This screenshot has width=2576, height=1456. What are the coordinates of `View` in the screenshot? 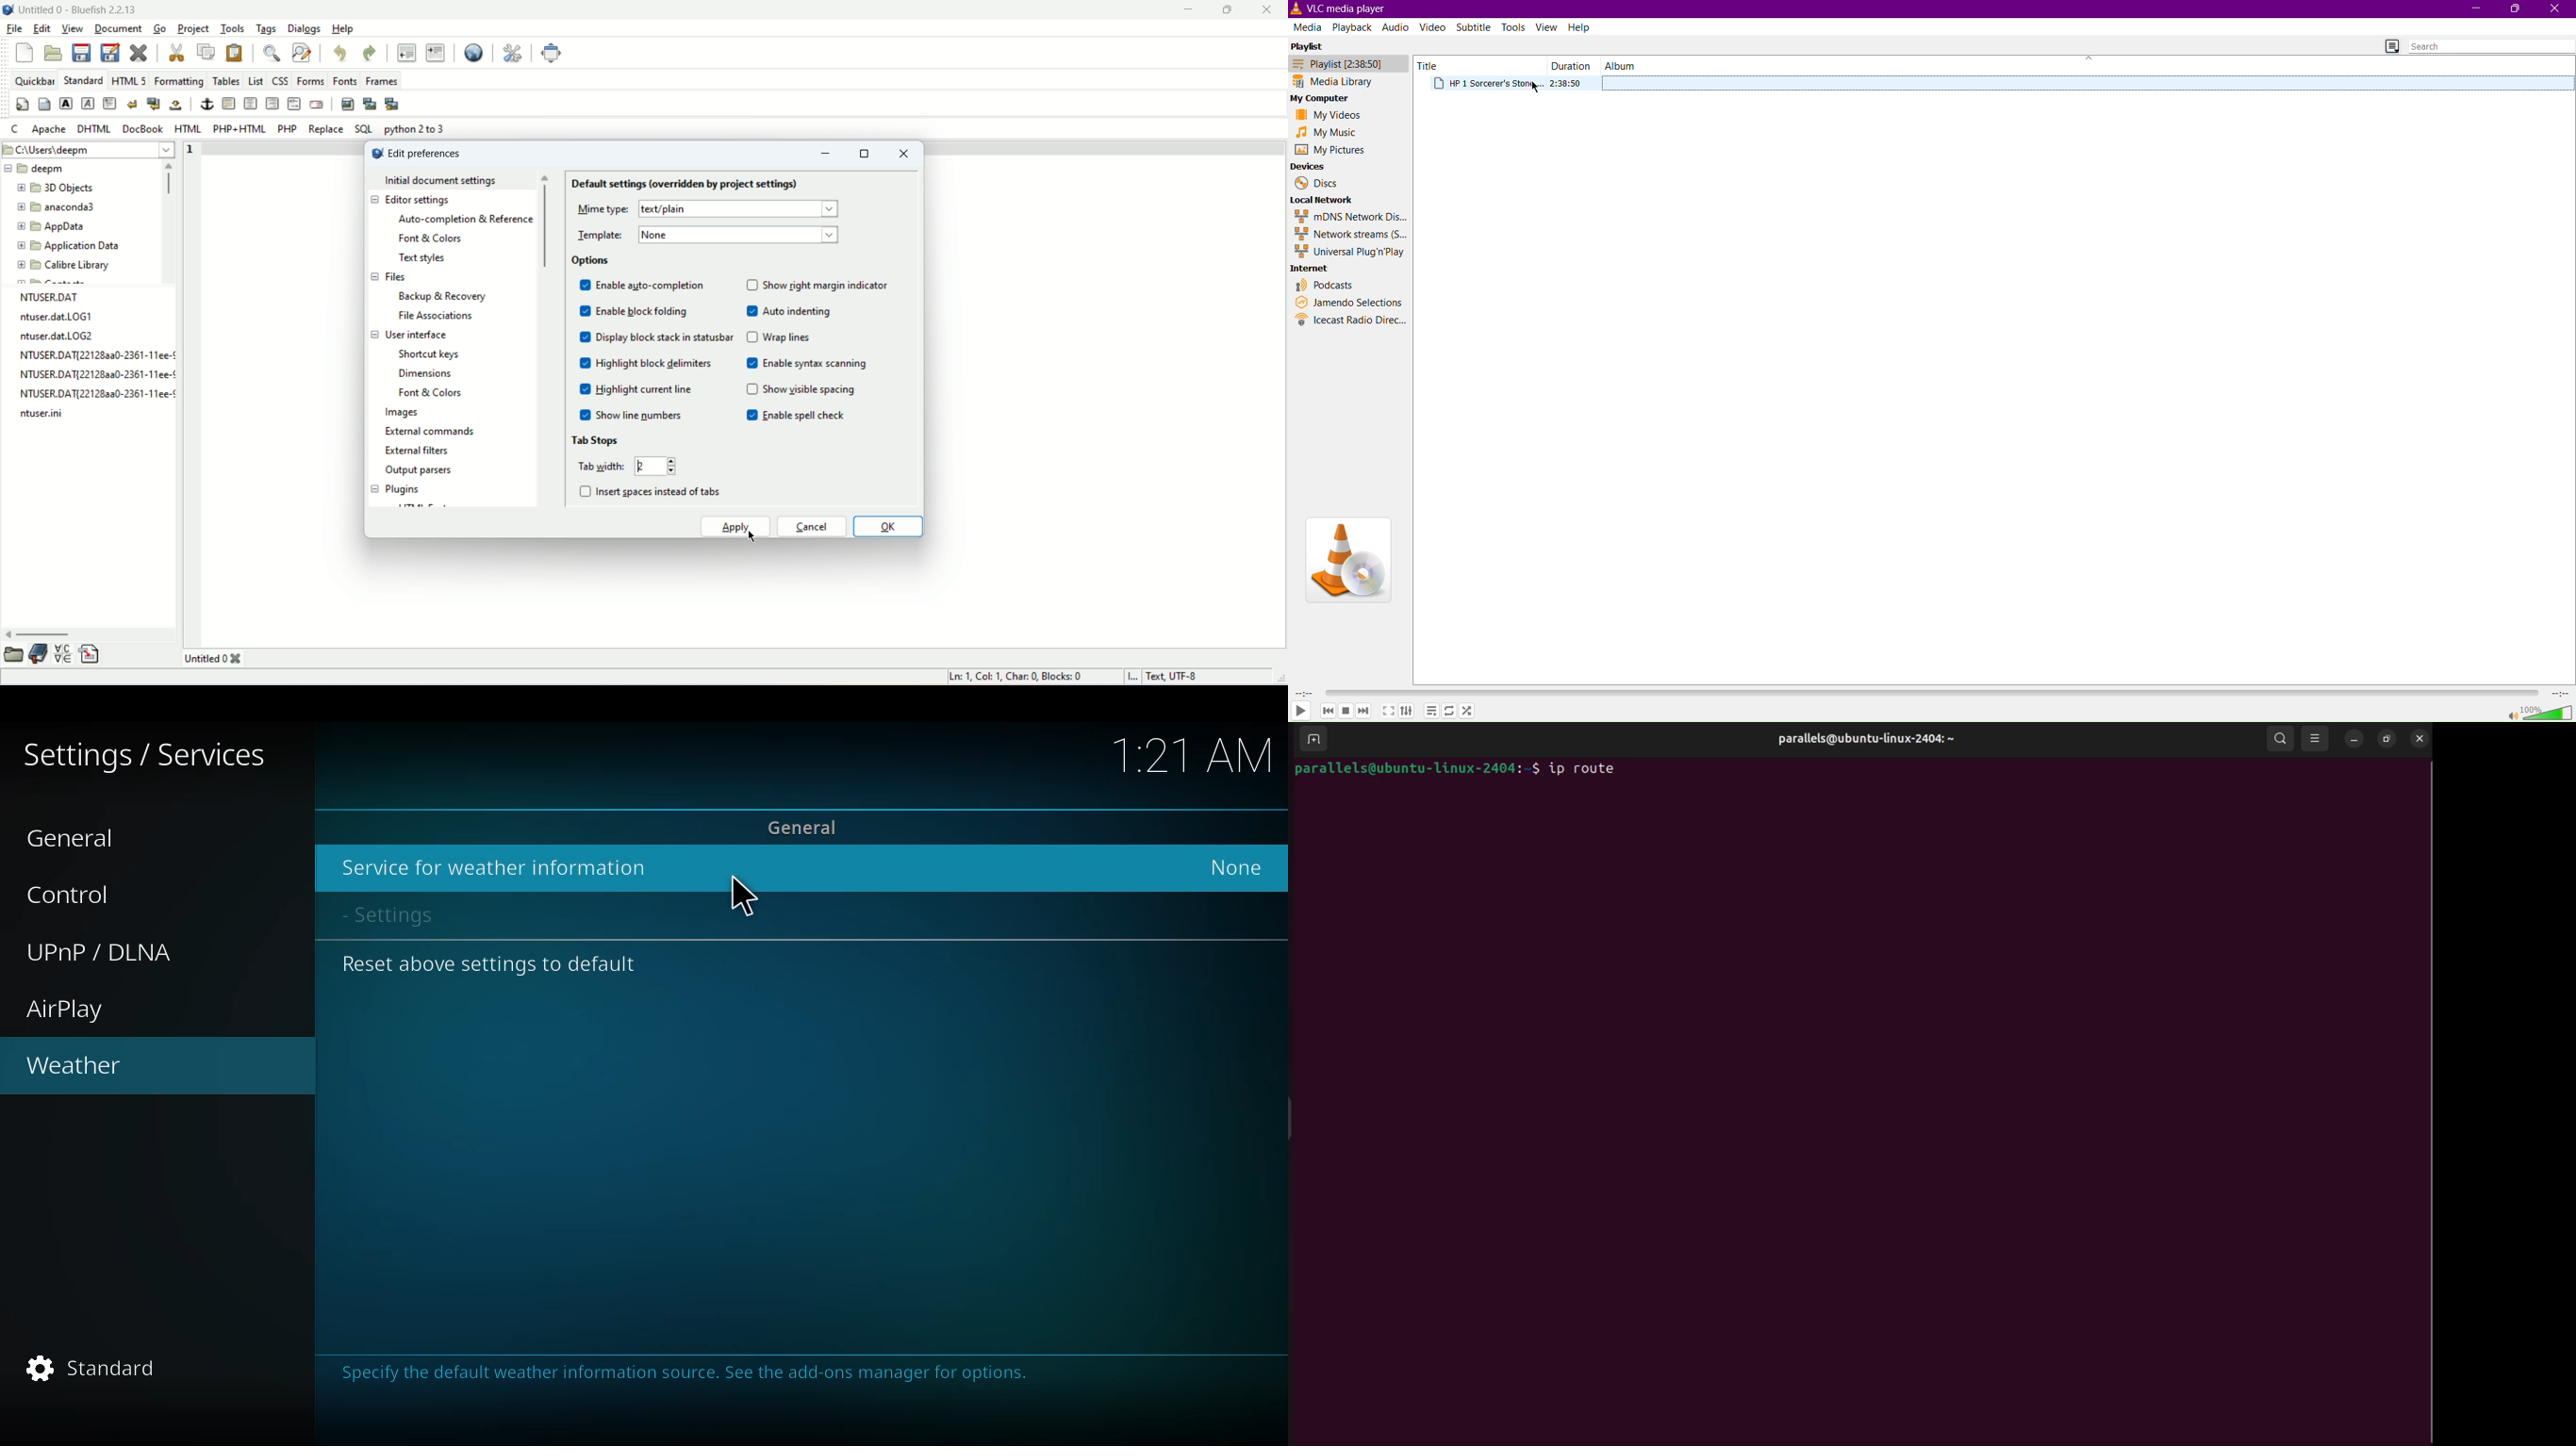 It's located at (1548, 27).